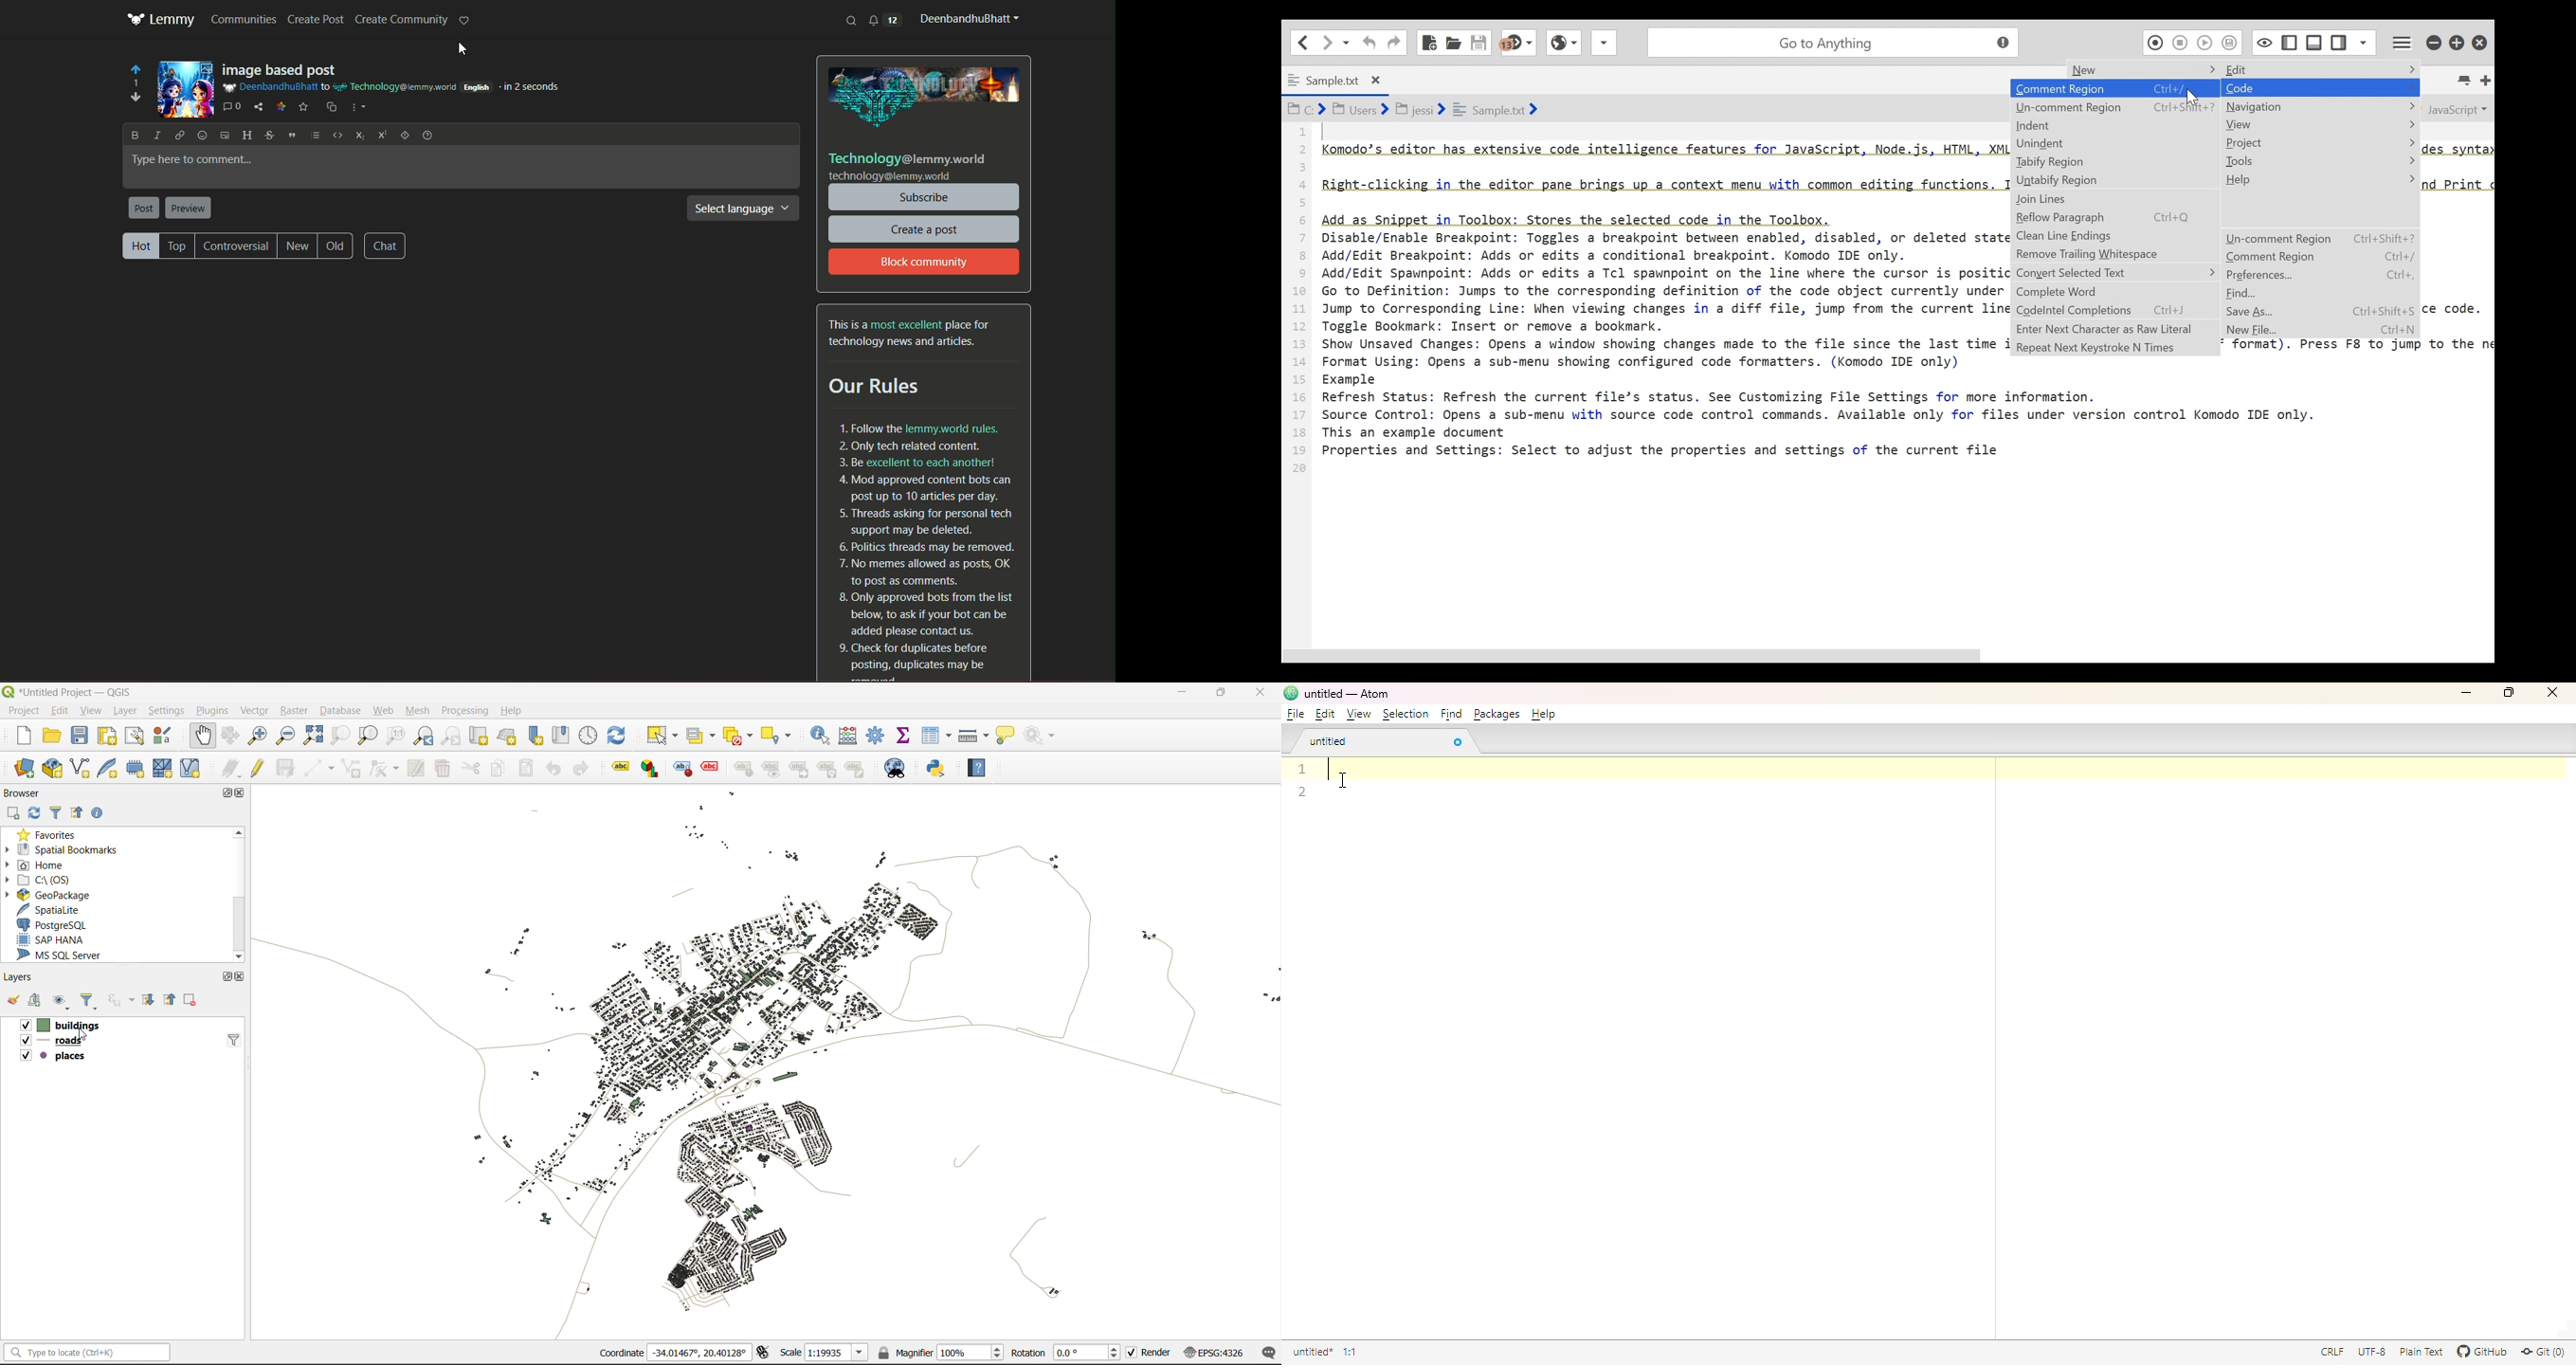 The image size is (2576, 1372). Describe the element at coordinates (2116, 88) in the screenshot. I see `Comment Region` at that location.